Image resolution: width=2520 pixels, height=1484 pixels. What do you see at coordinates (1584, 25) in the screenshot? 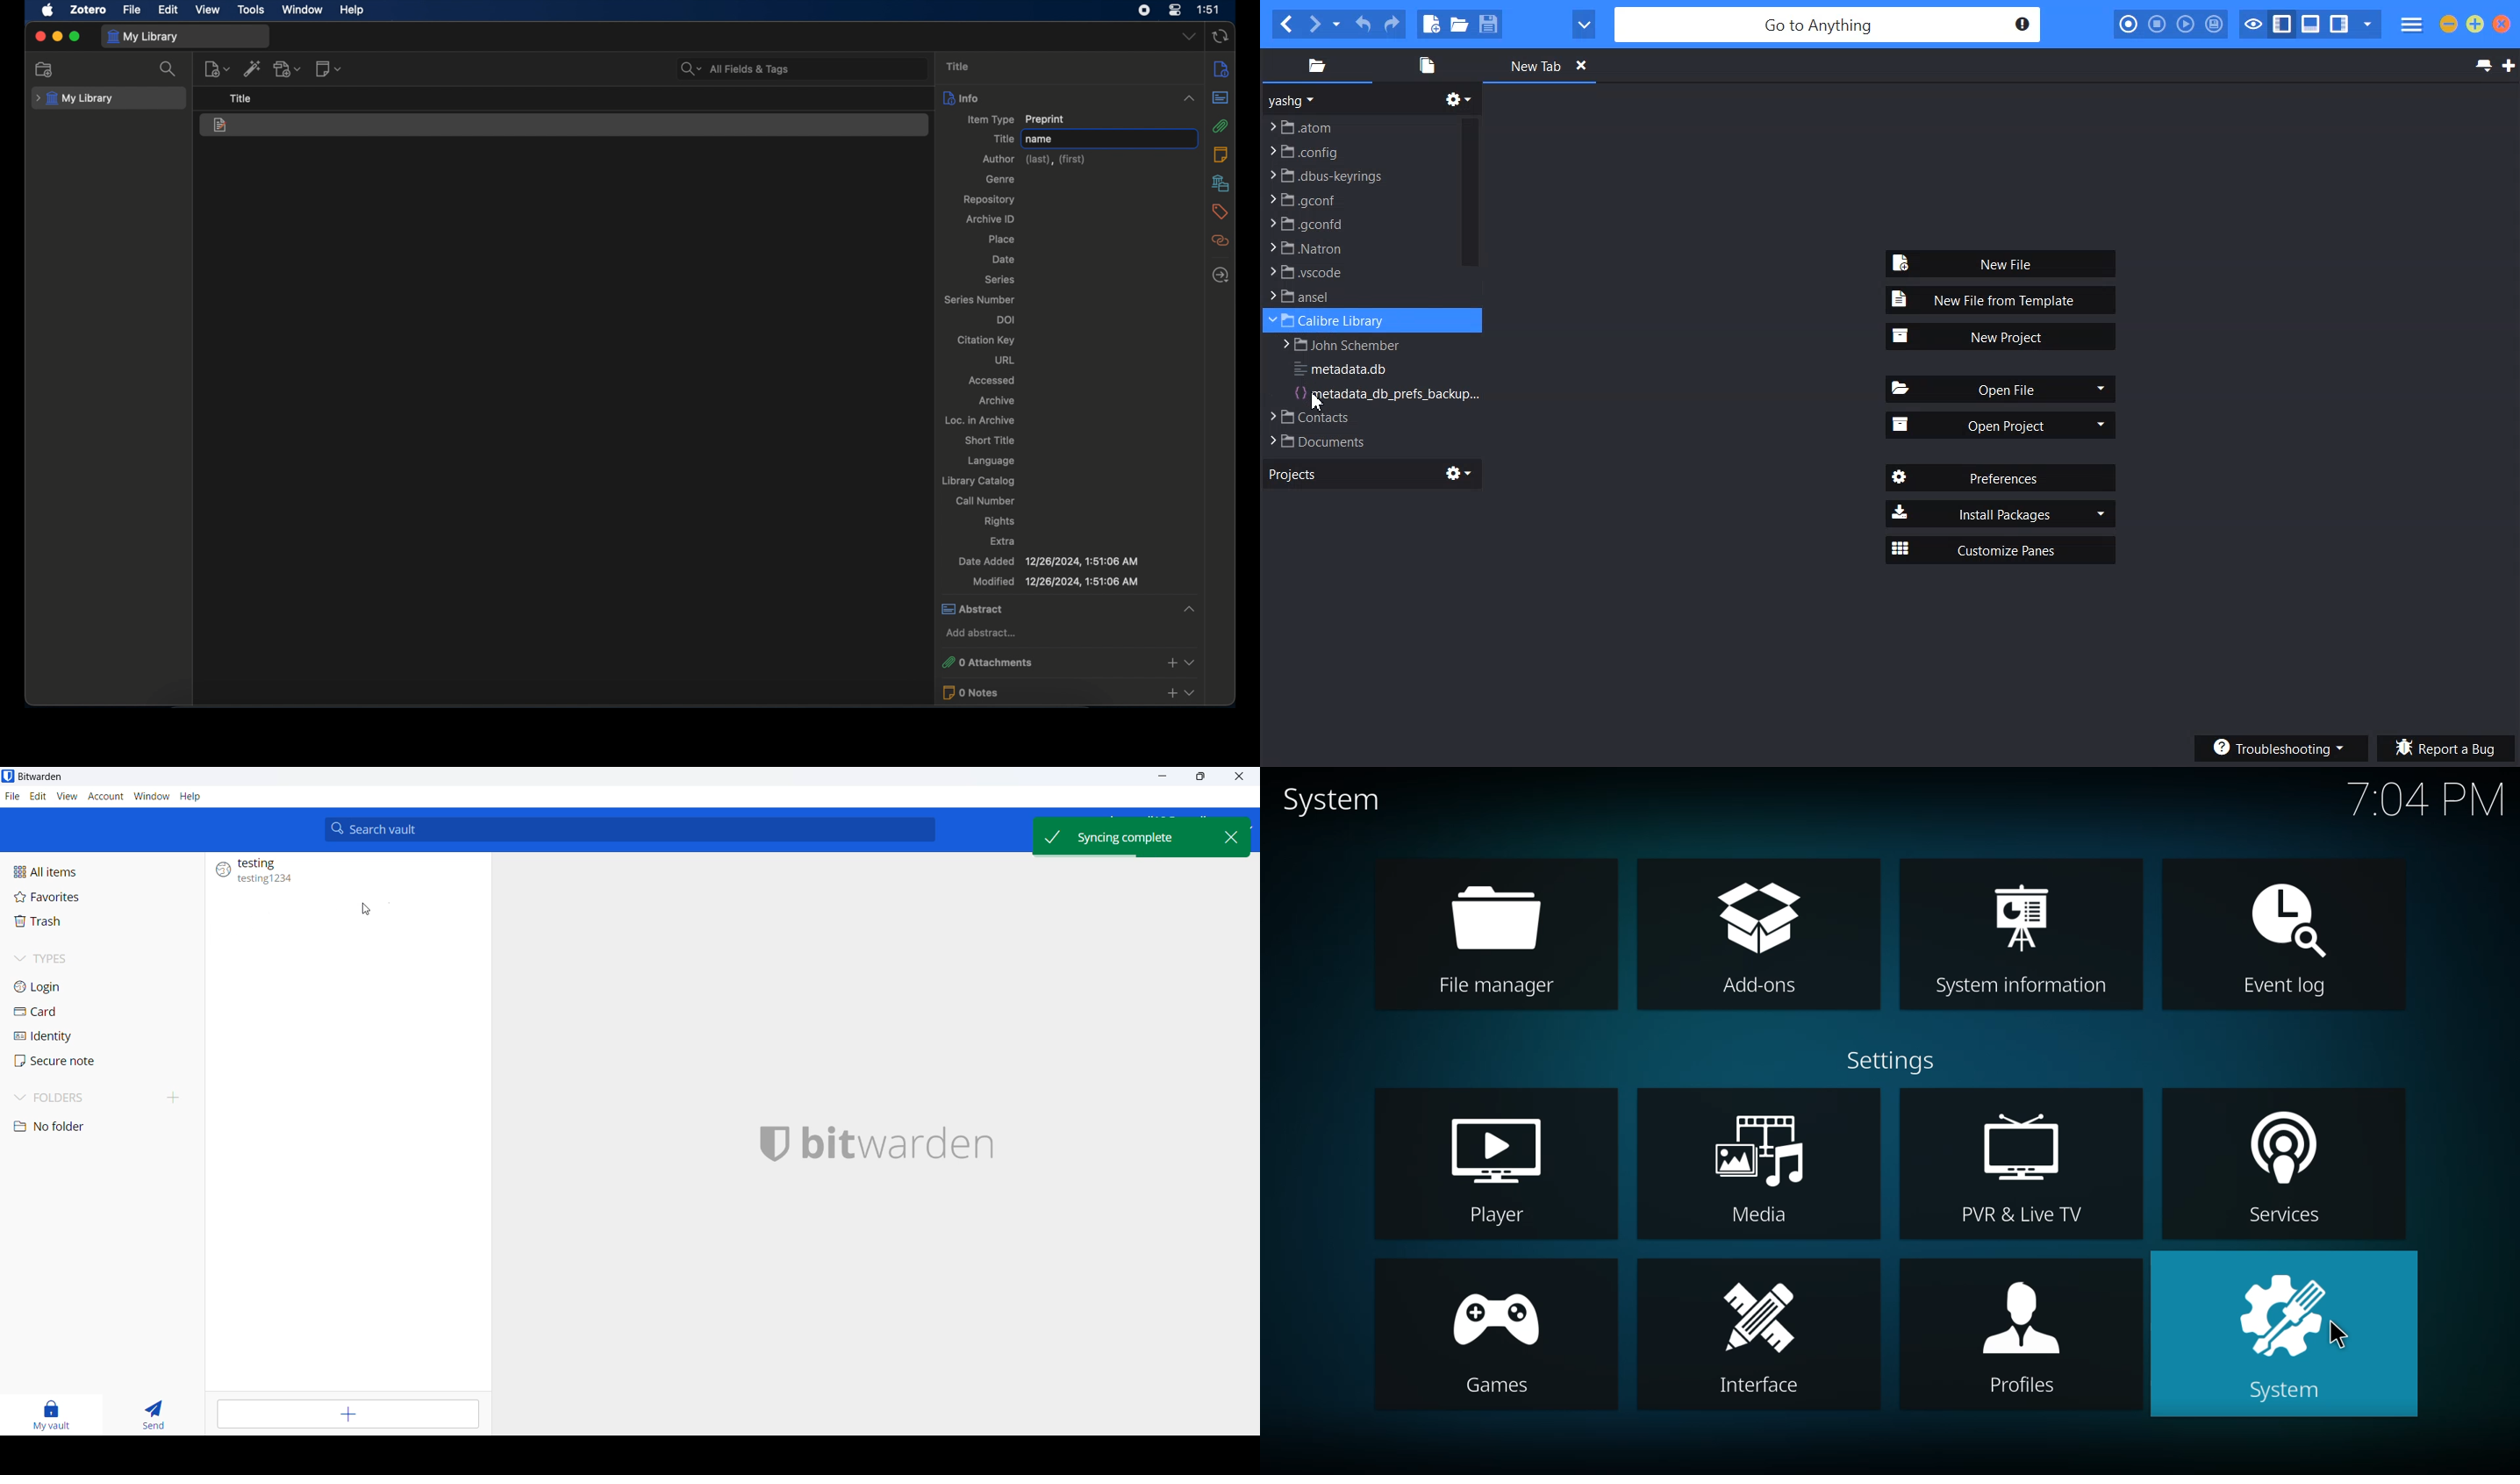
I see `View in browser` at bounding box center [1584, 25].